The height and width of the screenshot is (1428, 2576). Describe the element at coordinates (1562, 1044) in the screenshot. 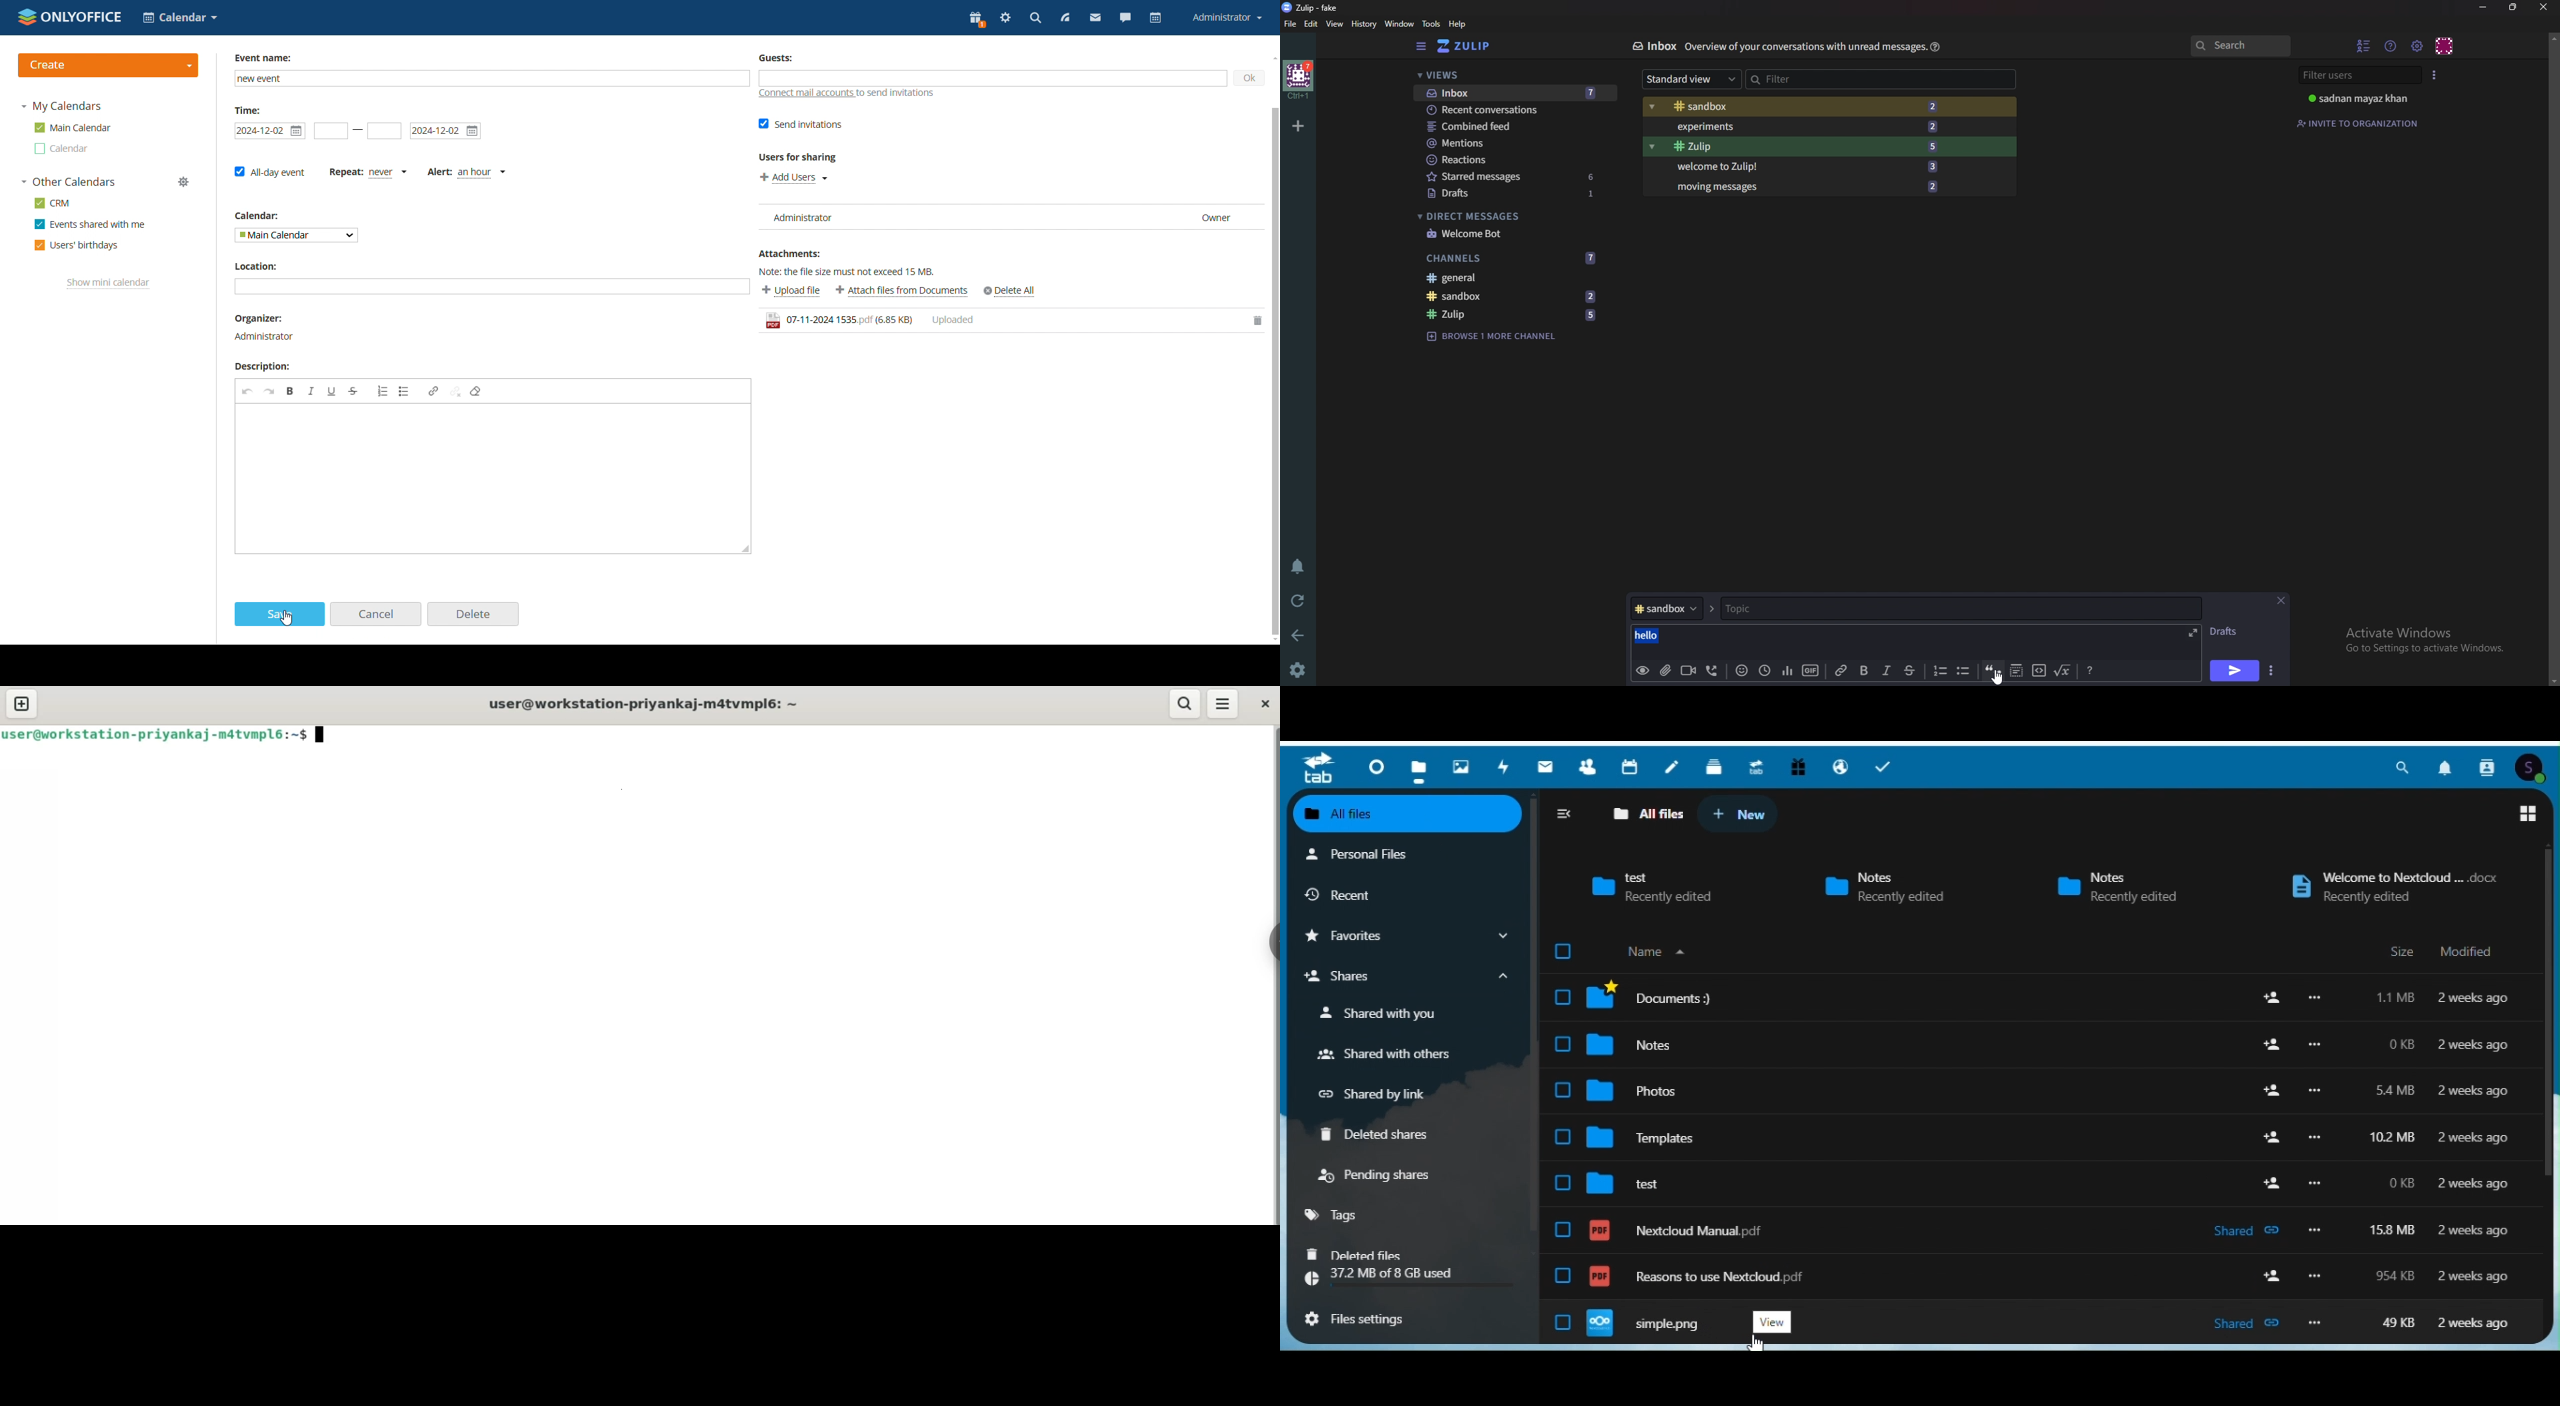

I see `checkbox` at that location.